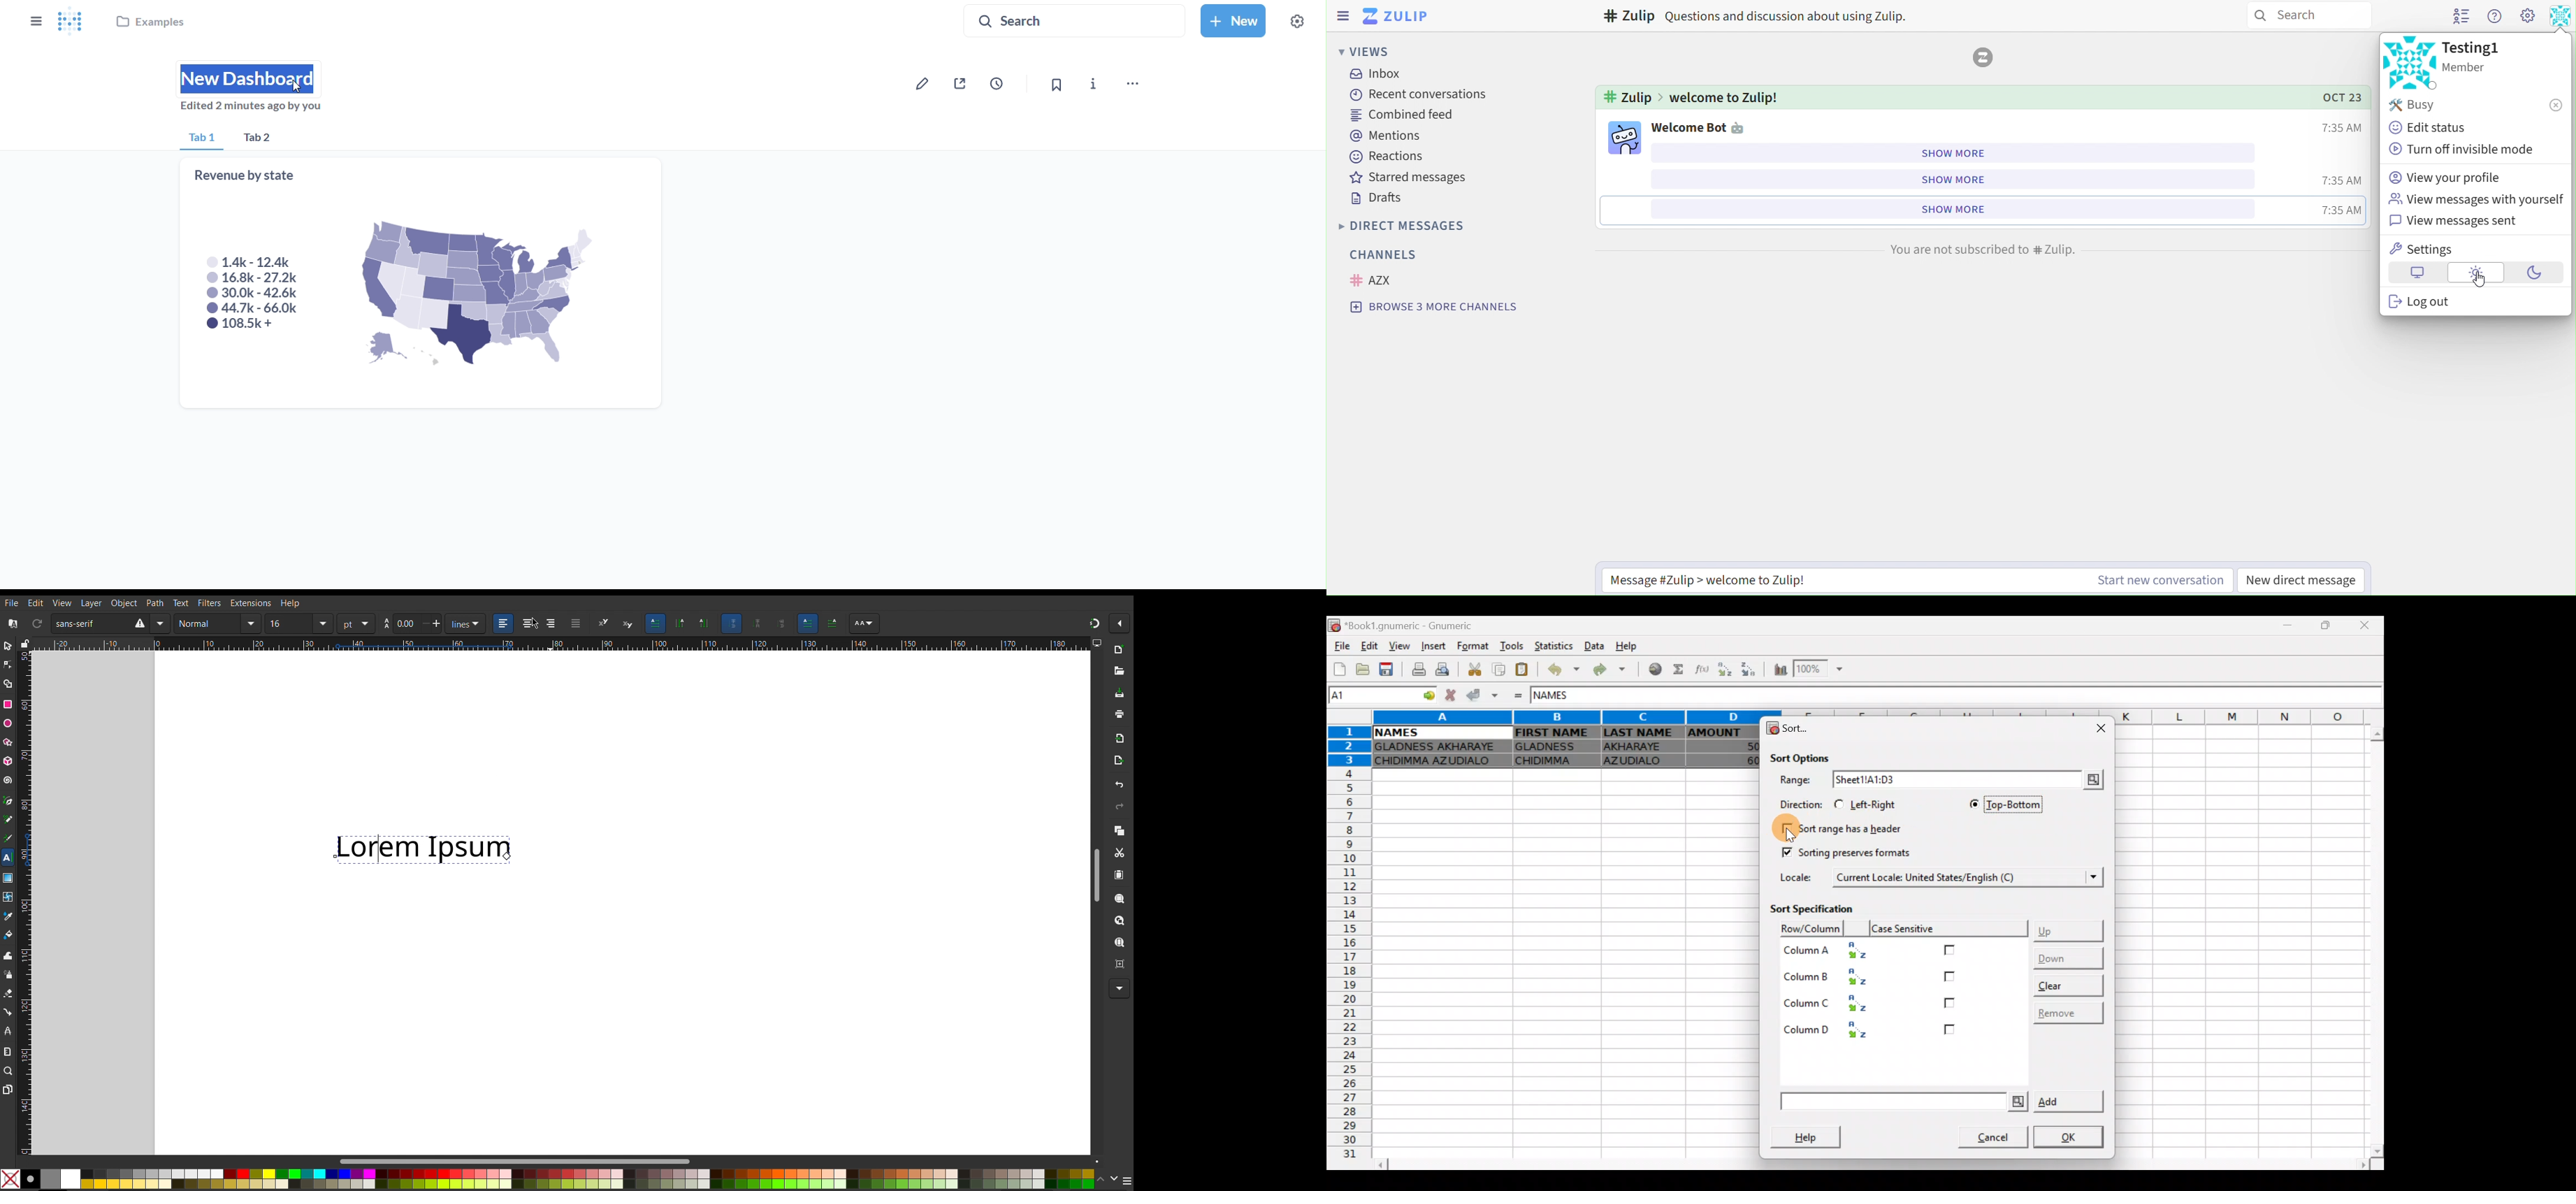 Image resolution: width=2576 pixels, height=1204 pixels. I want to click on Refresh, so click(35, 623).